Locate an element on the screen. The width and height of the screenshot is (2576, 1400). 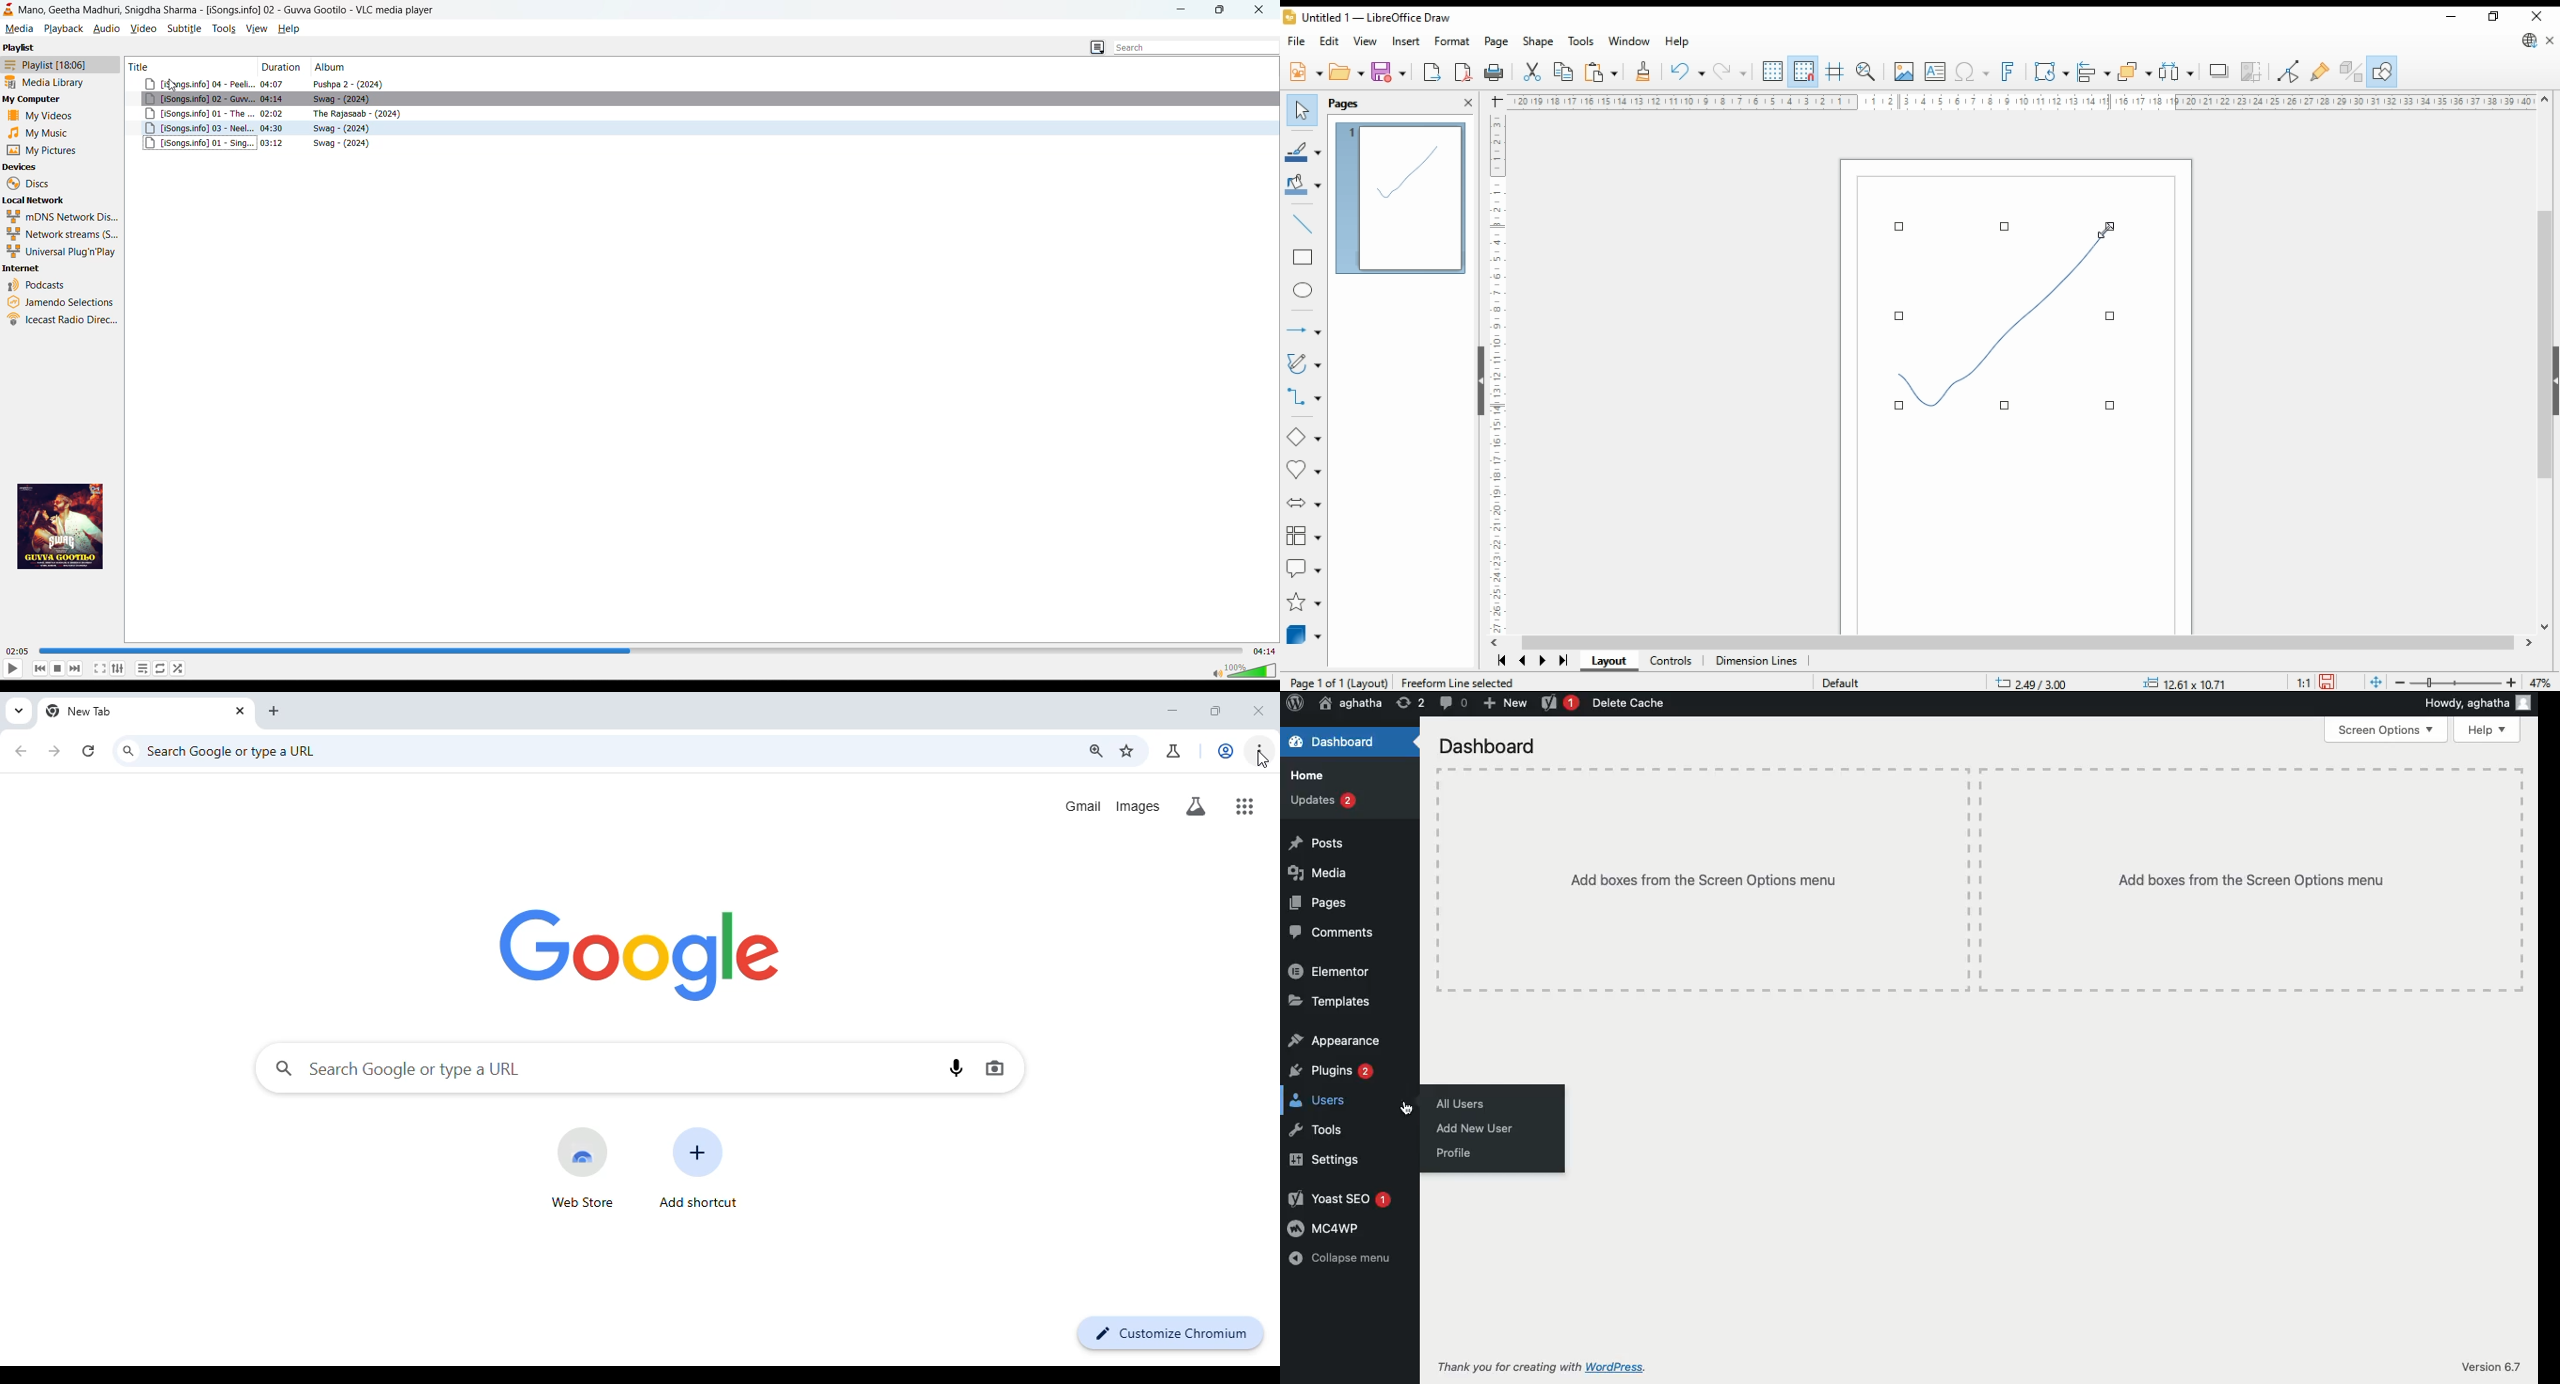
help is located at coordinates (289, 28).